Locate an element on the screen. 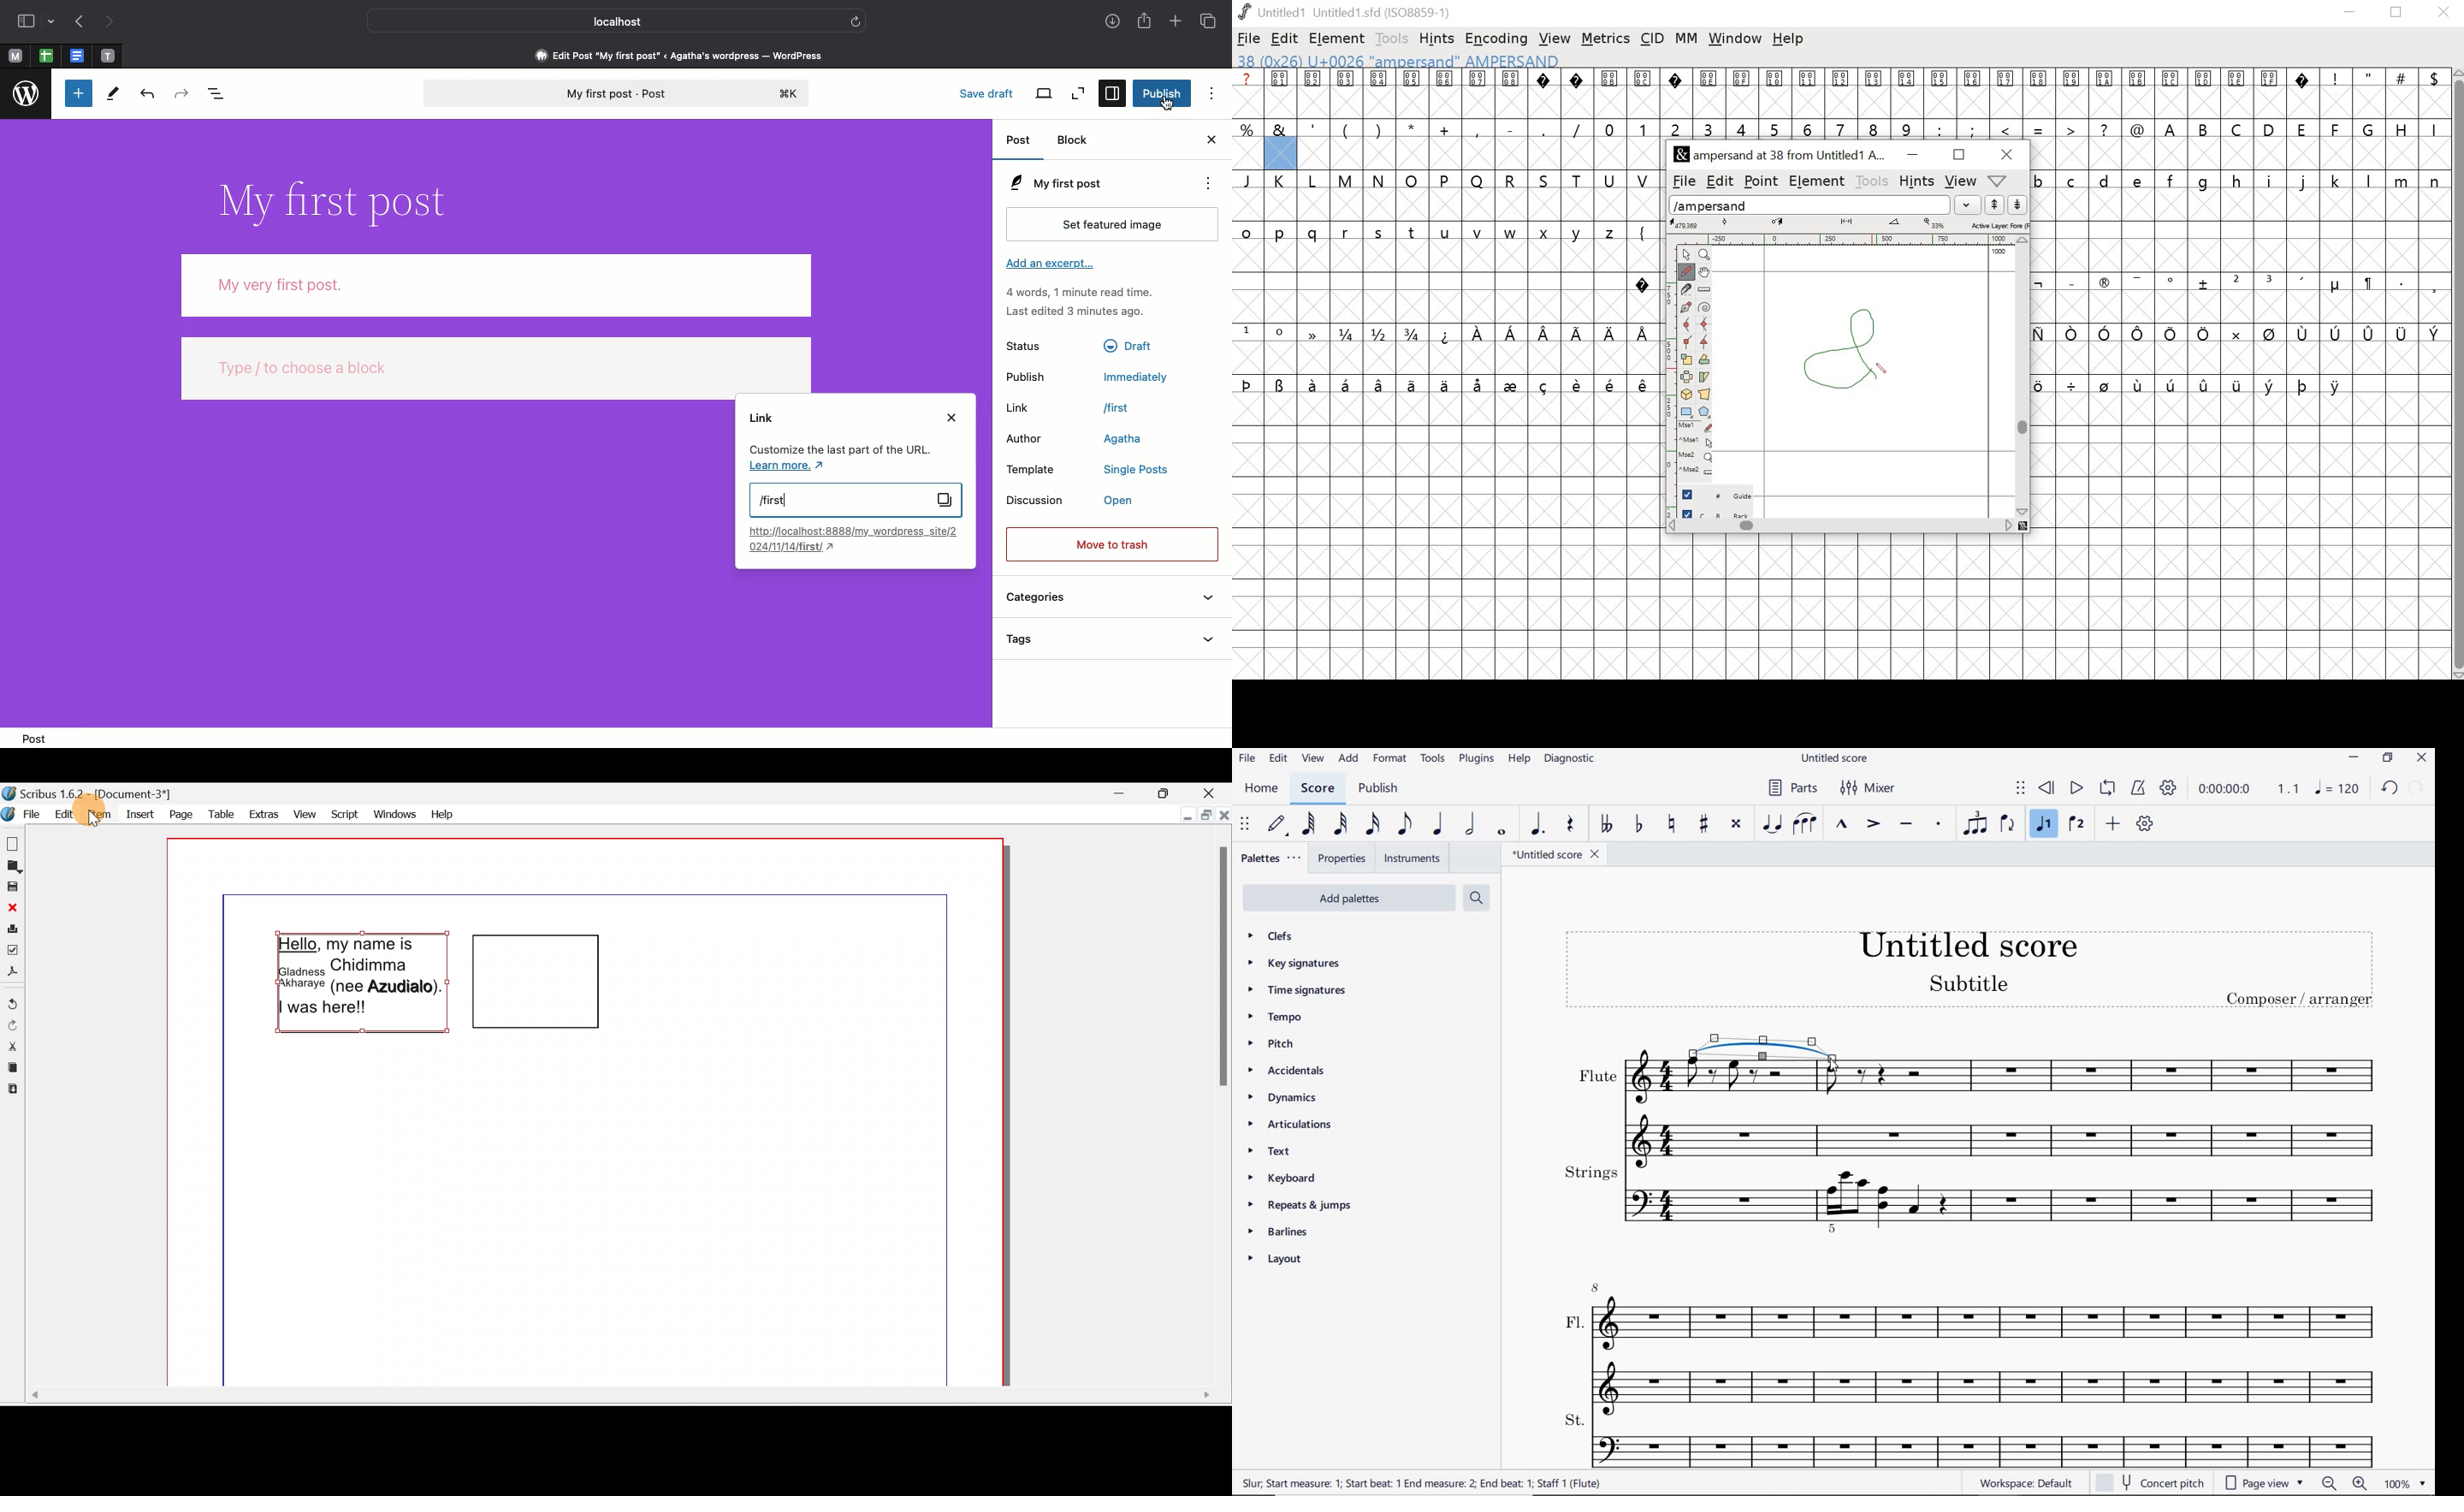 The image size is (2464, 1512). minimize is located at coordinates (2355, 759).